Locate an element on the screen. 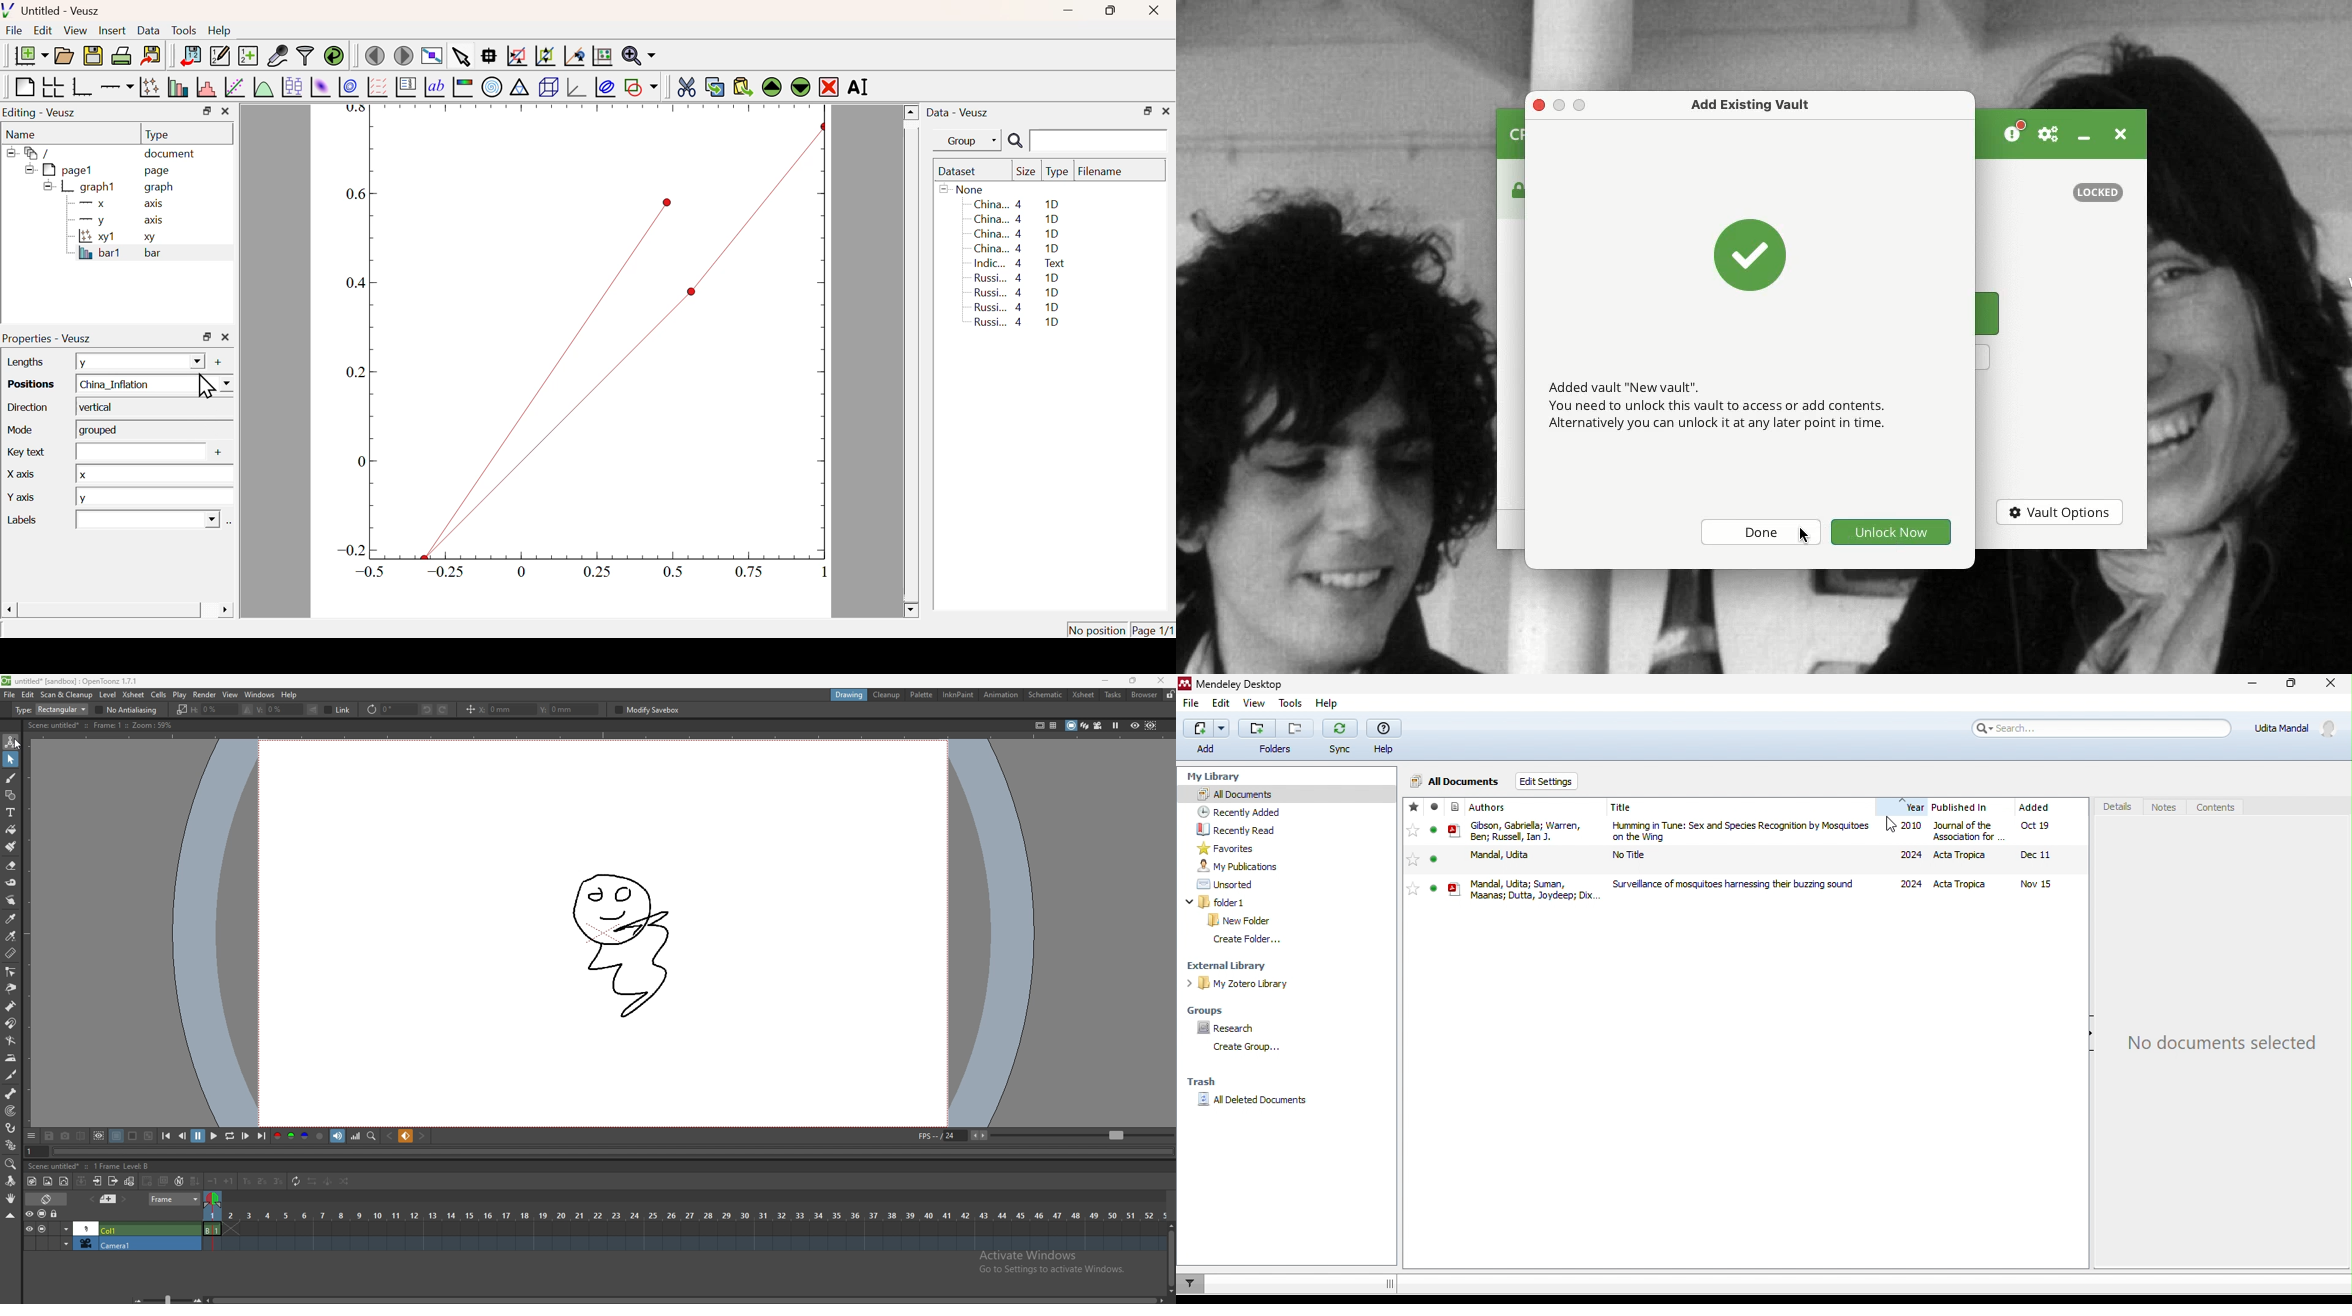  all documents is located at coordinates (1235, 793).